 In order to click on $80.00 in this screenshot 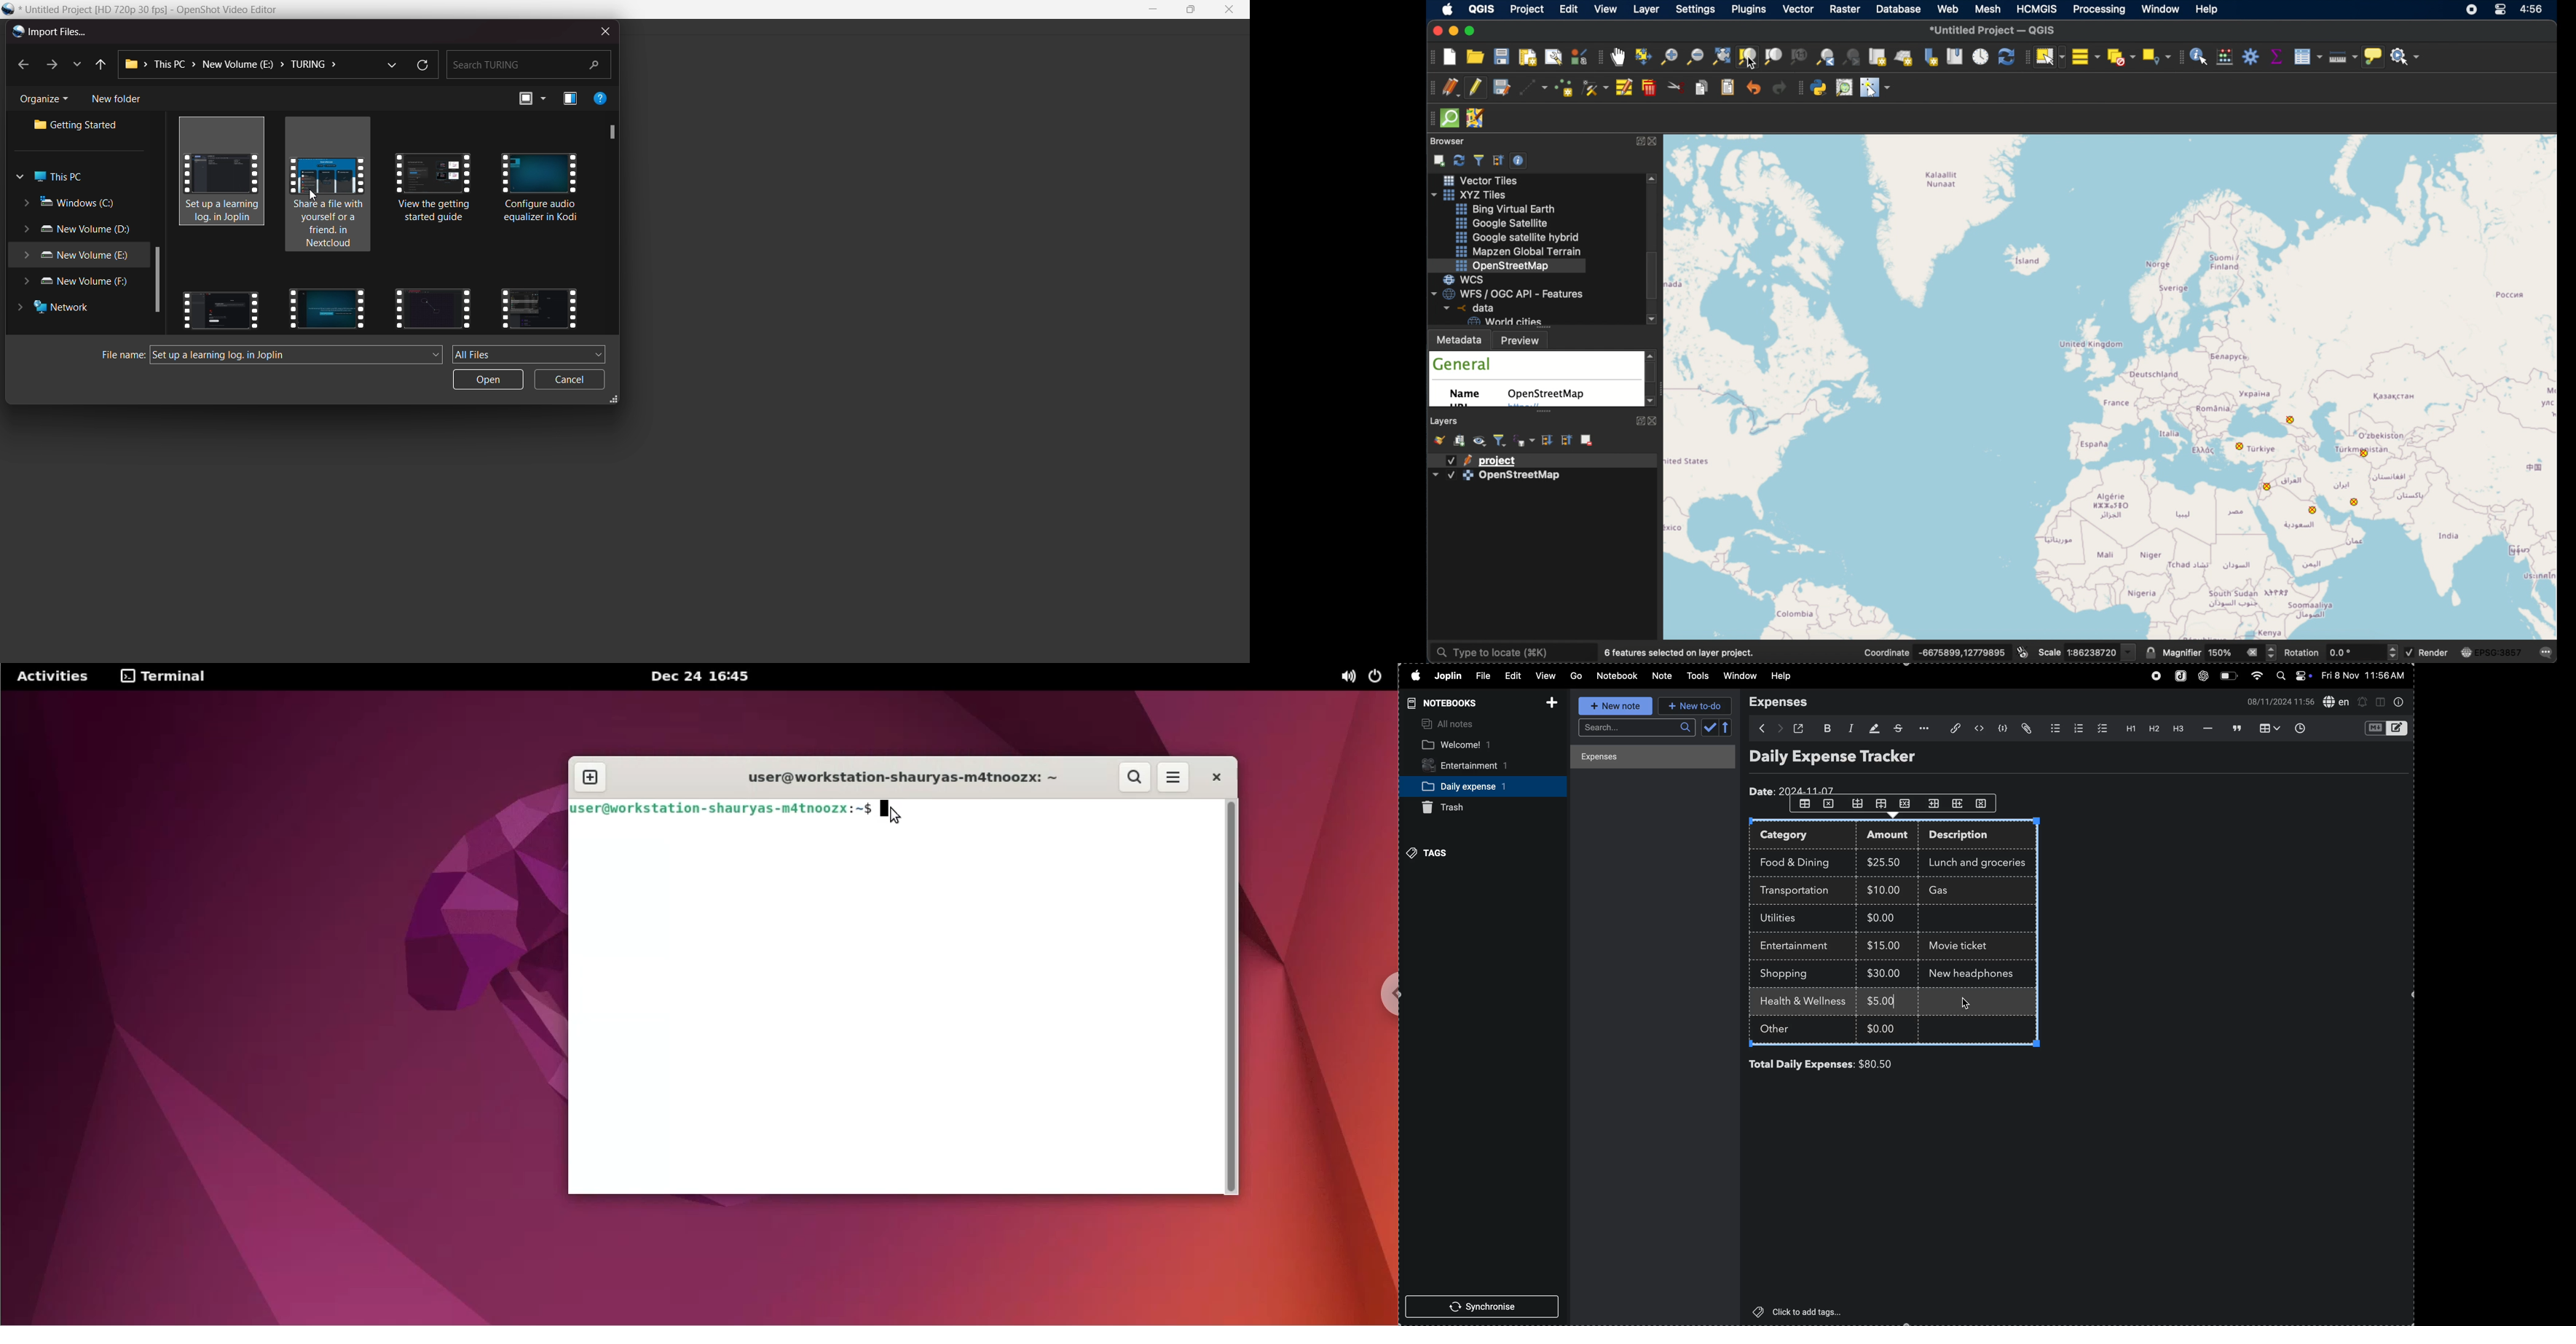, I will do `click(1890, 1064)`.